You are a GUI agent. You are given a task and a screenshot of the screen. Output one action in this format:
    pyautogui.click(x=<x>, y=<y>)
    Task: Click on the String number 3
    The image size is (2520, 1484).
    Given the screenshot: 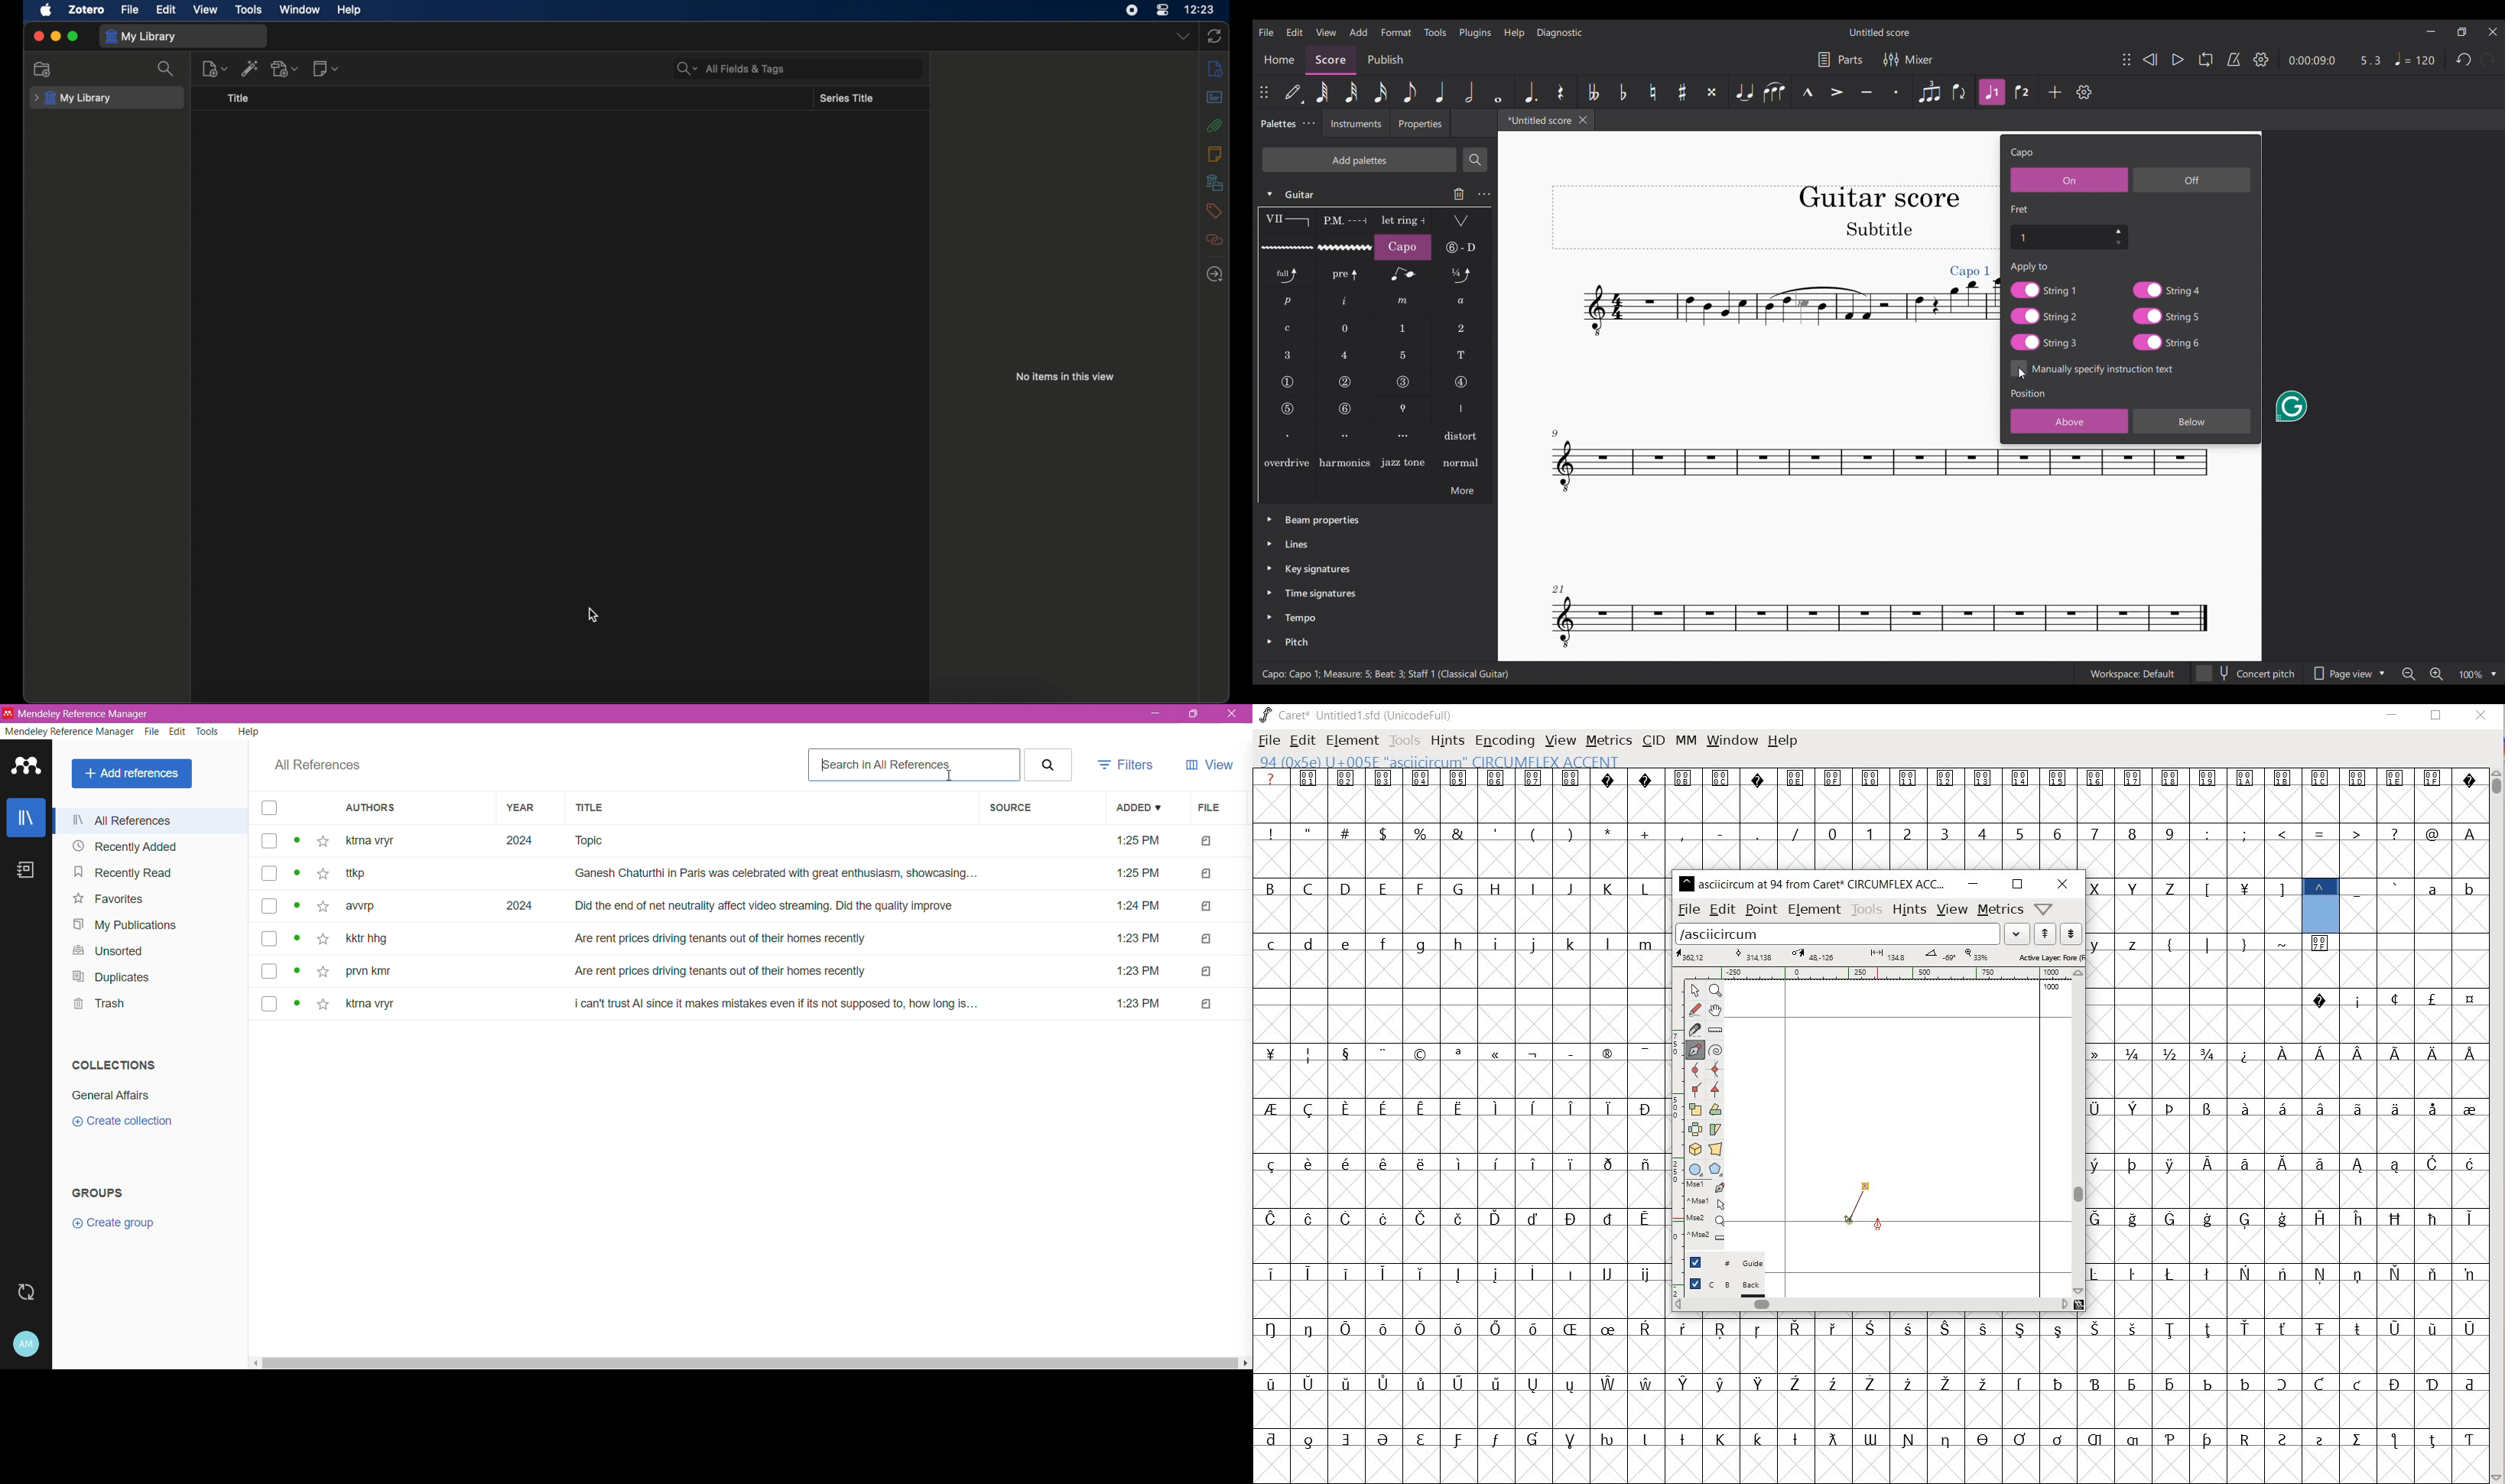 What is the action you would take?
    pyautogui.click(x=1403, y=382)
    